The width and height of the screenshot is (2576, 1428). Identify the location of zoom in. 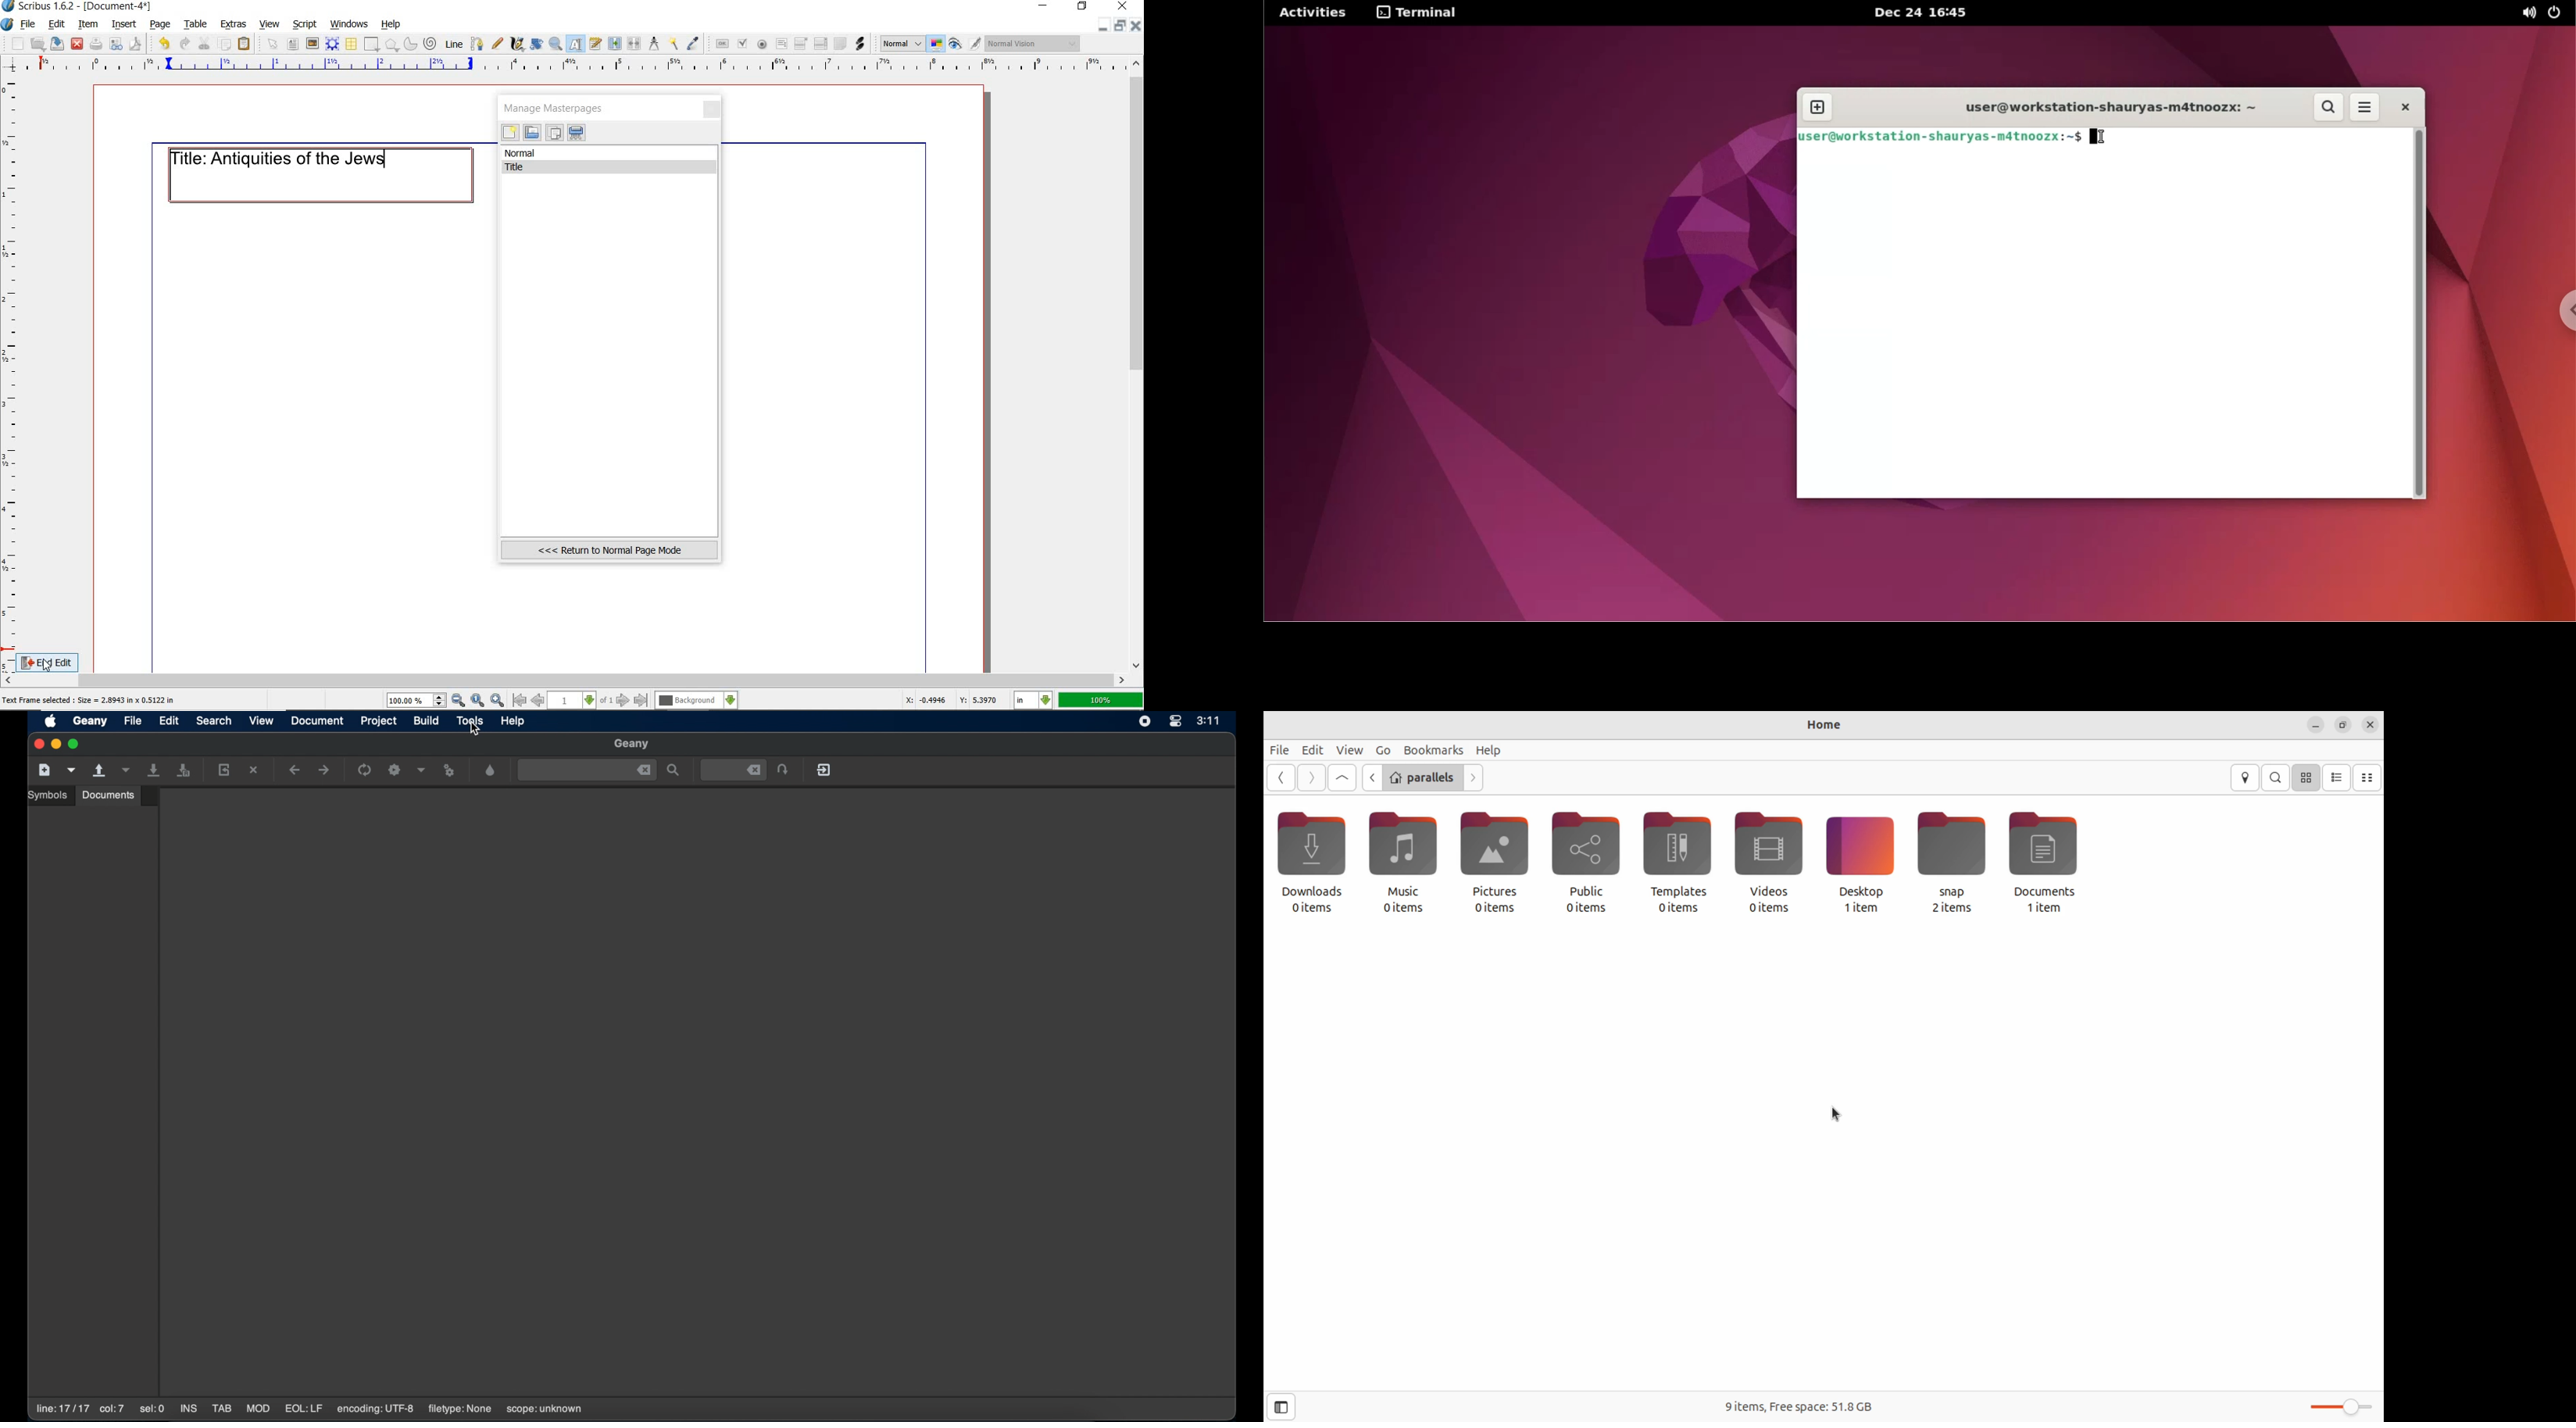
(497, 699).